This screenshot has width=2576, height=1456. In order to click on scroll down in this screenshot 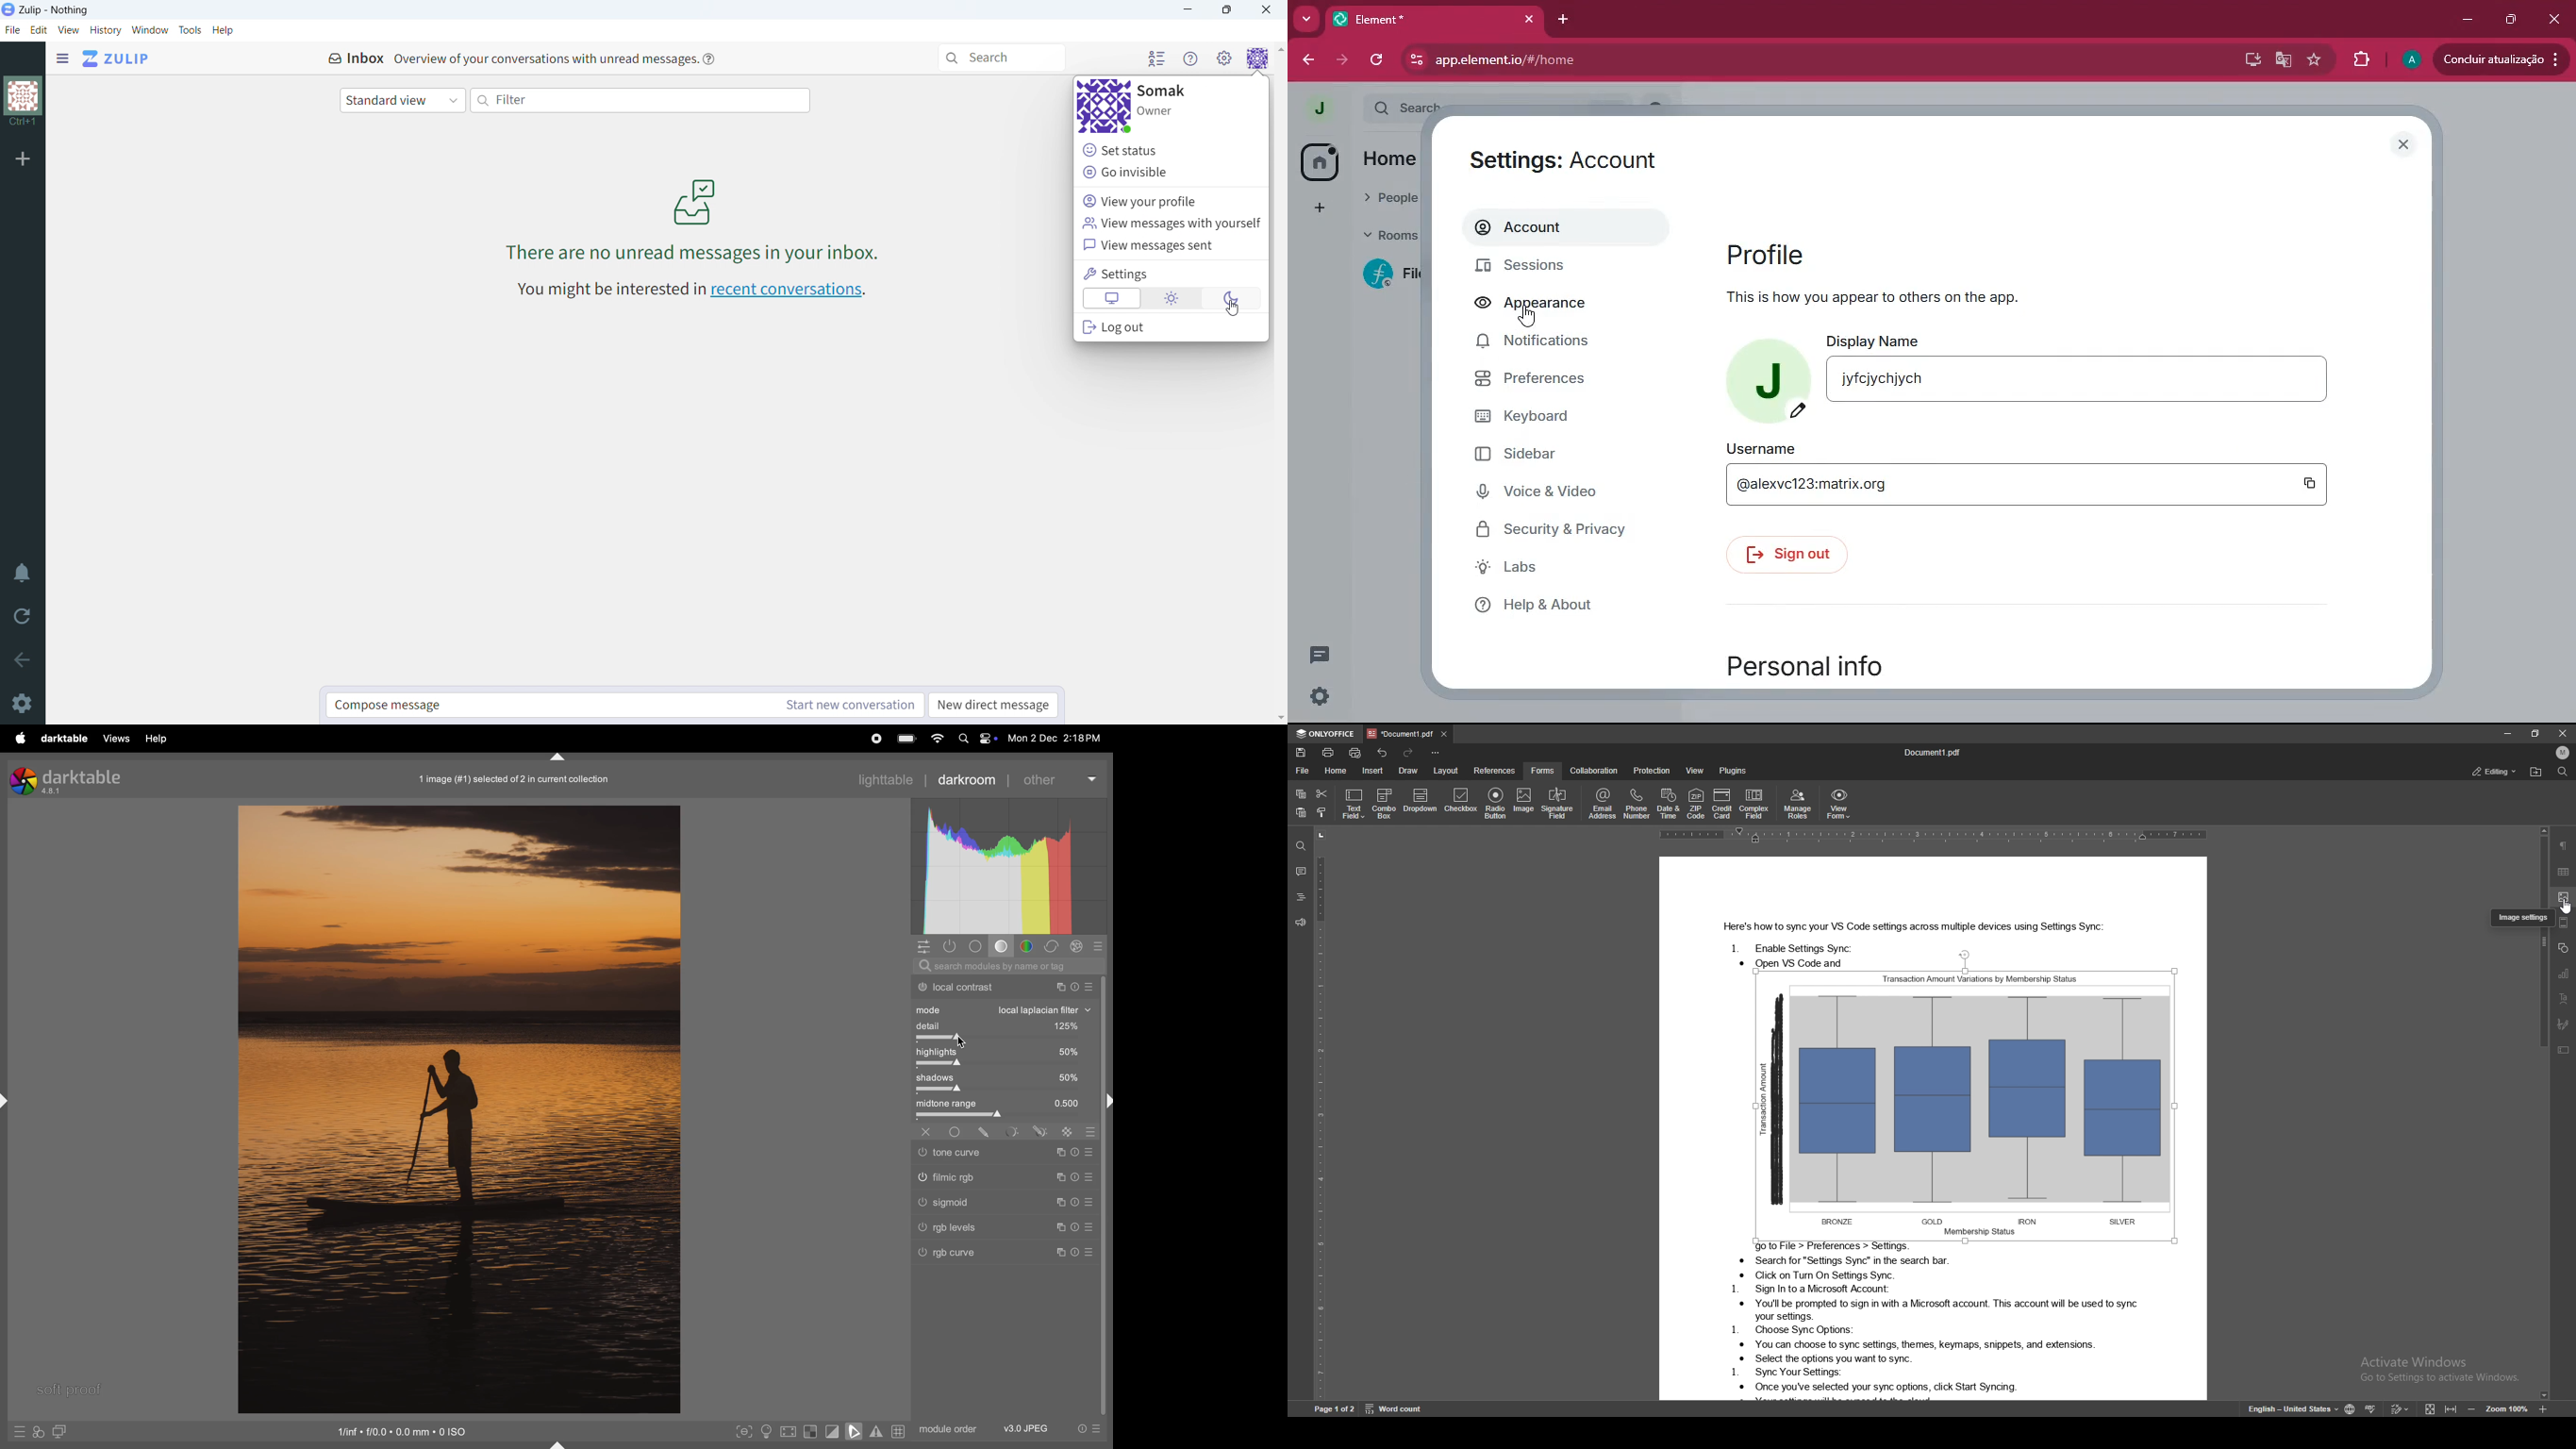, I will do `click(1280, 718)`.